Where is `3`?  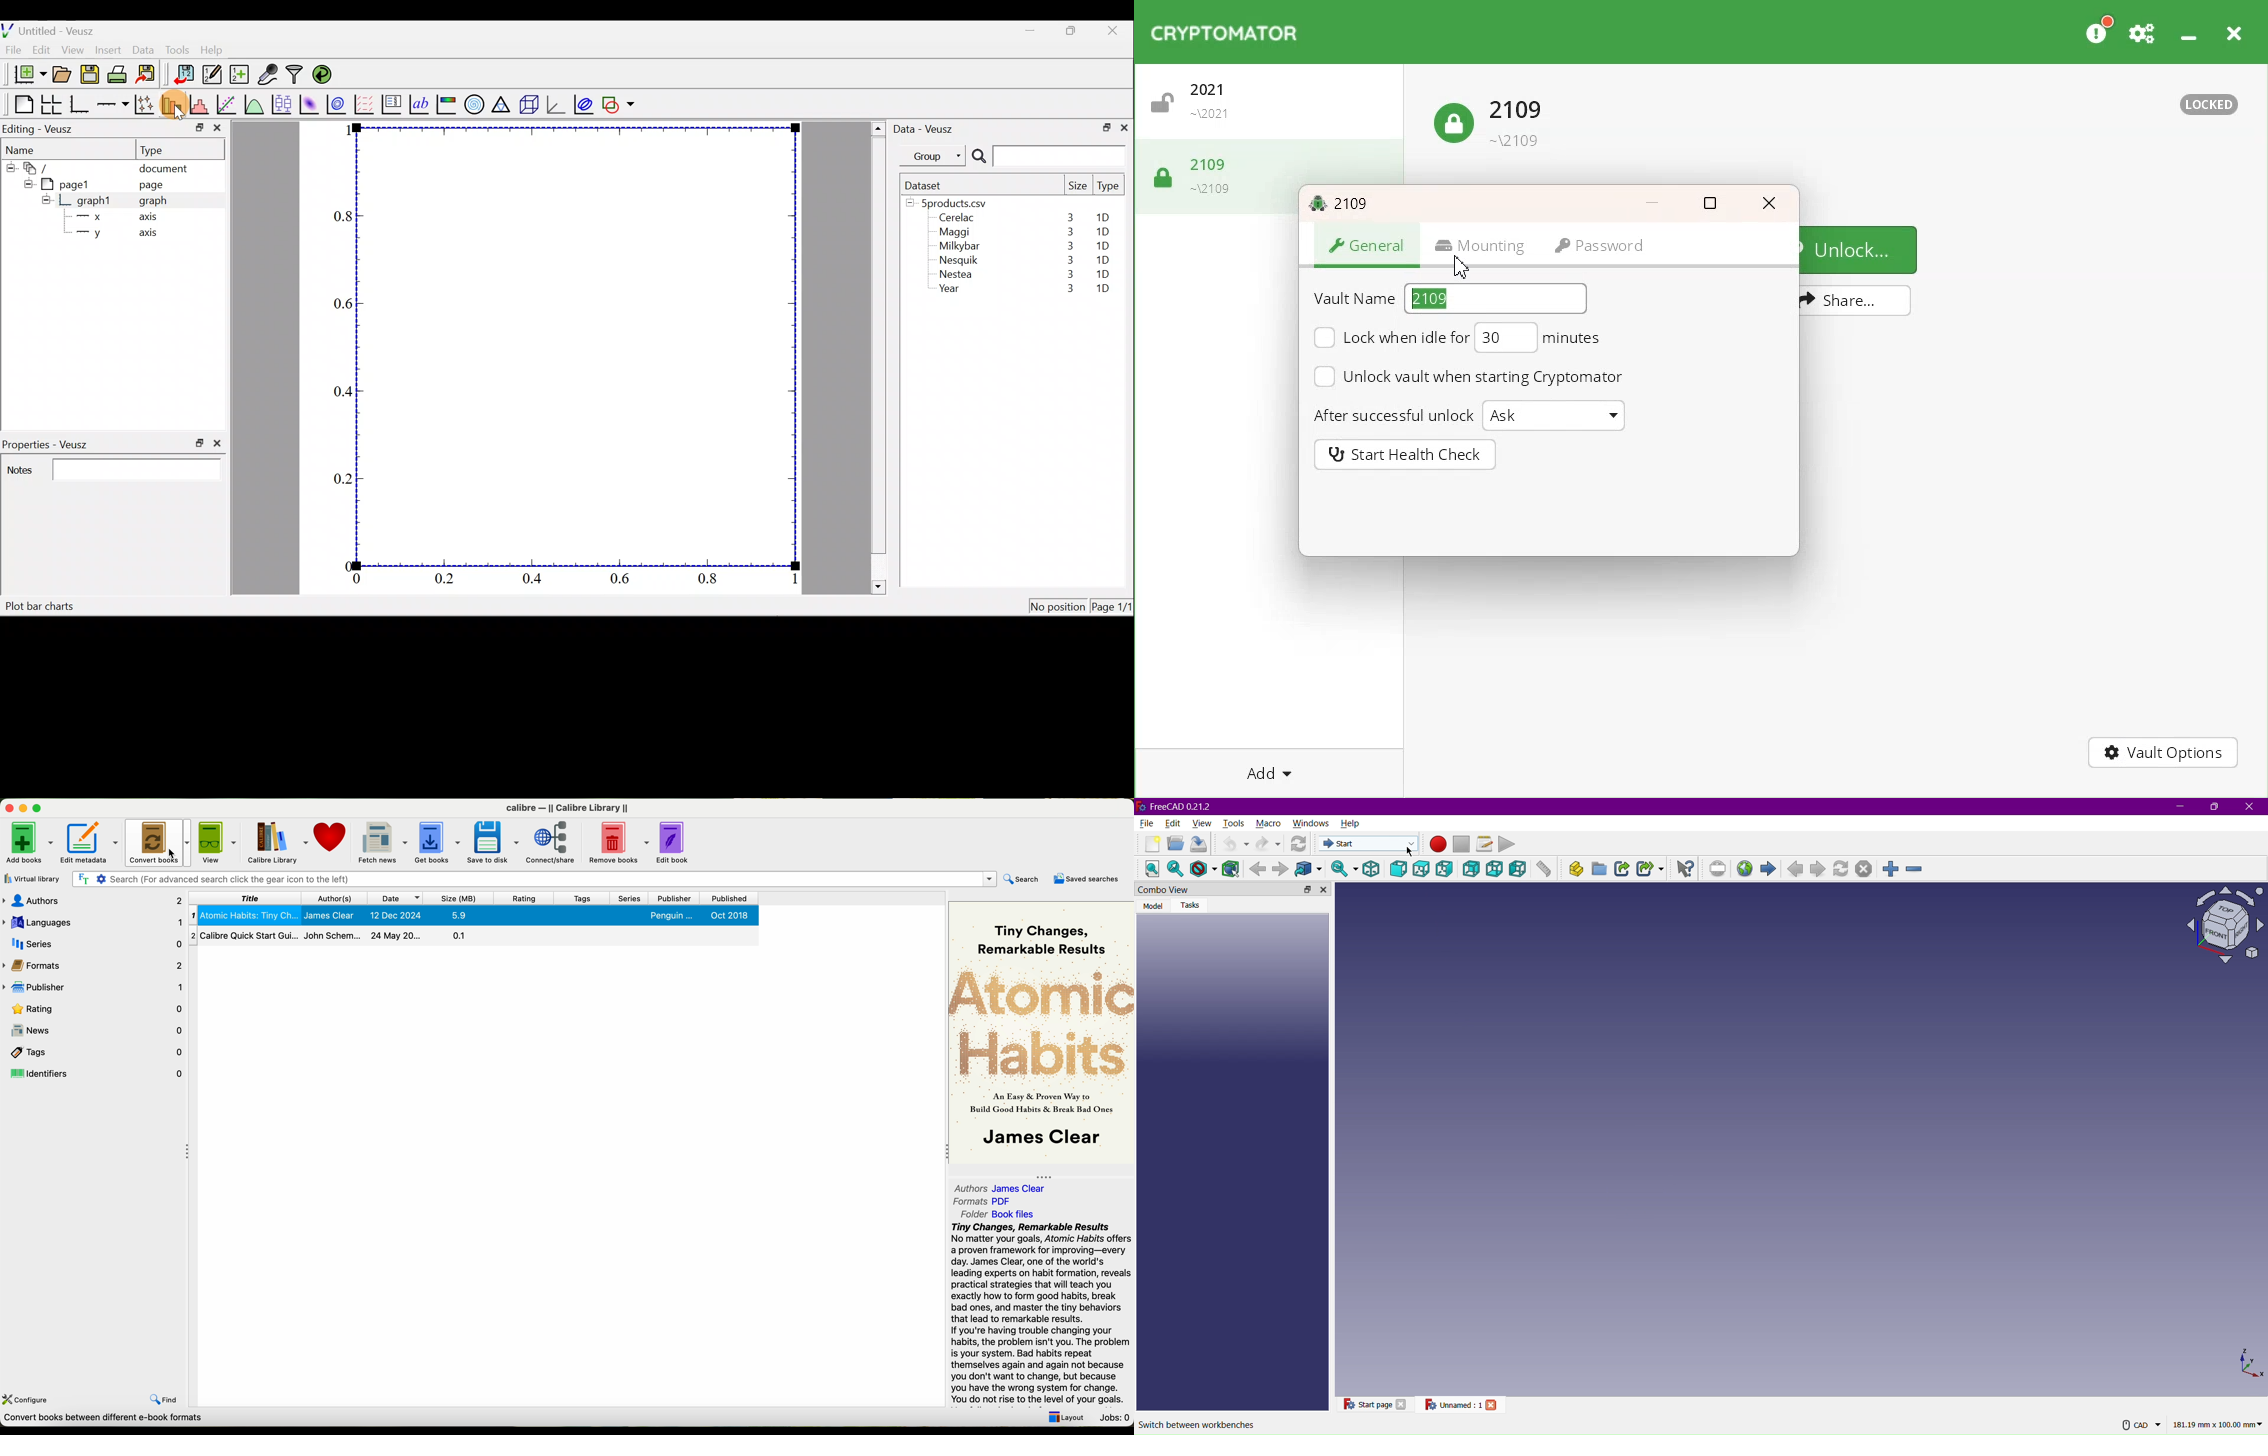 3 is located at coordinates (1067, 232).